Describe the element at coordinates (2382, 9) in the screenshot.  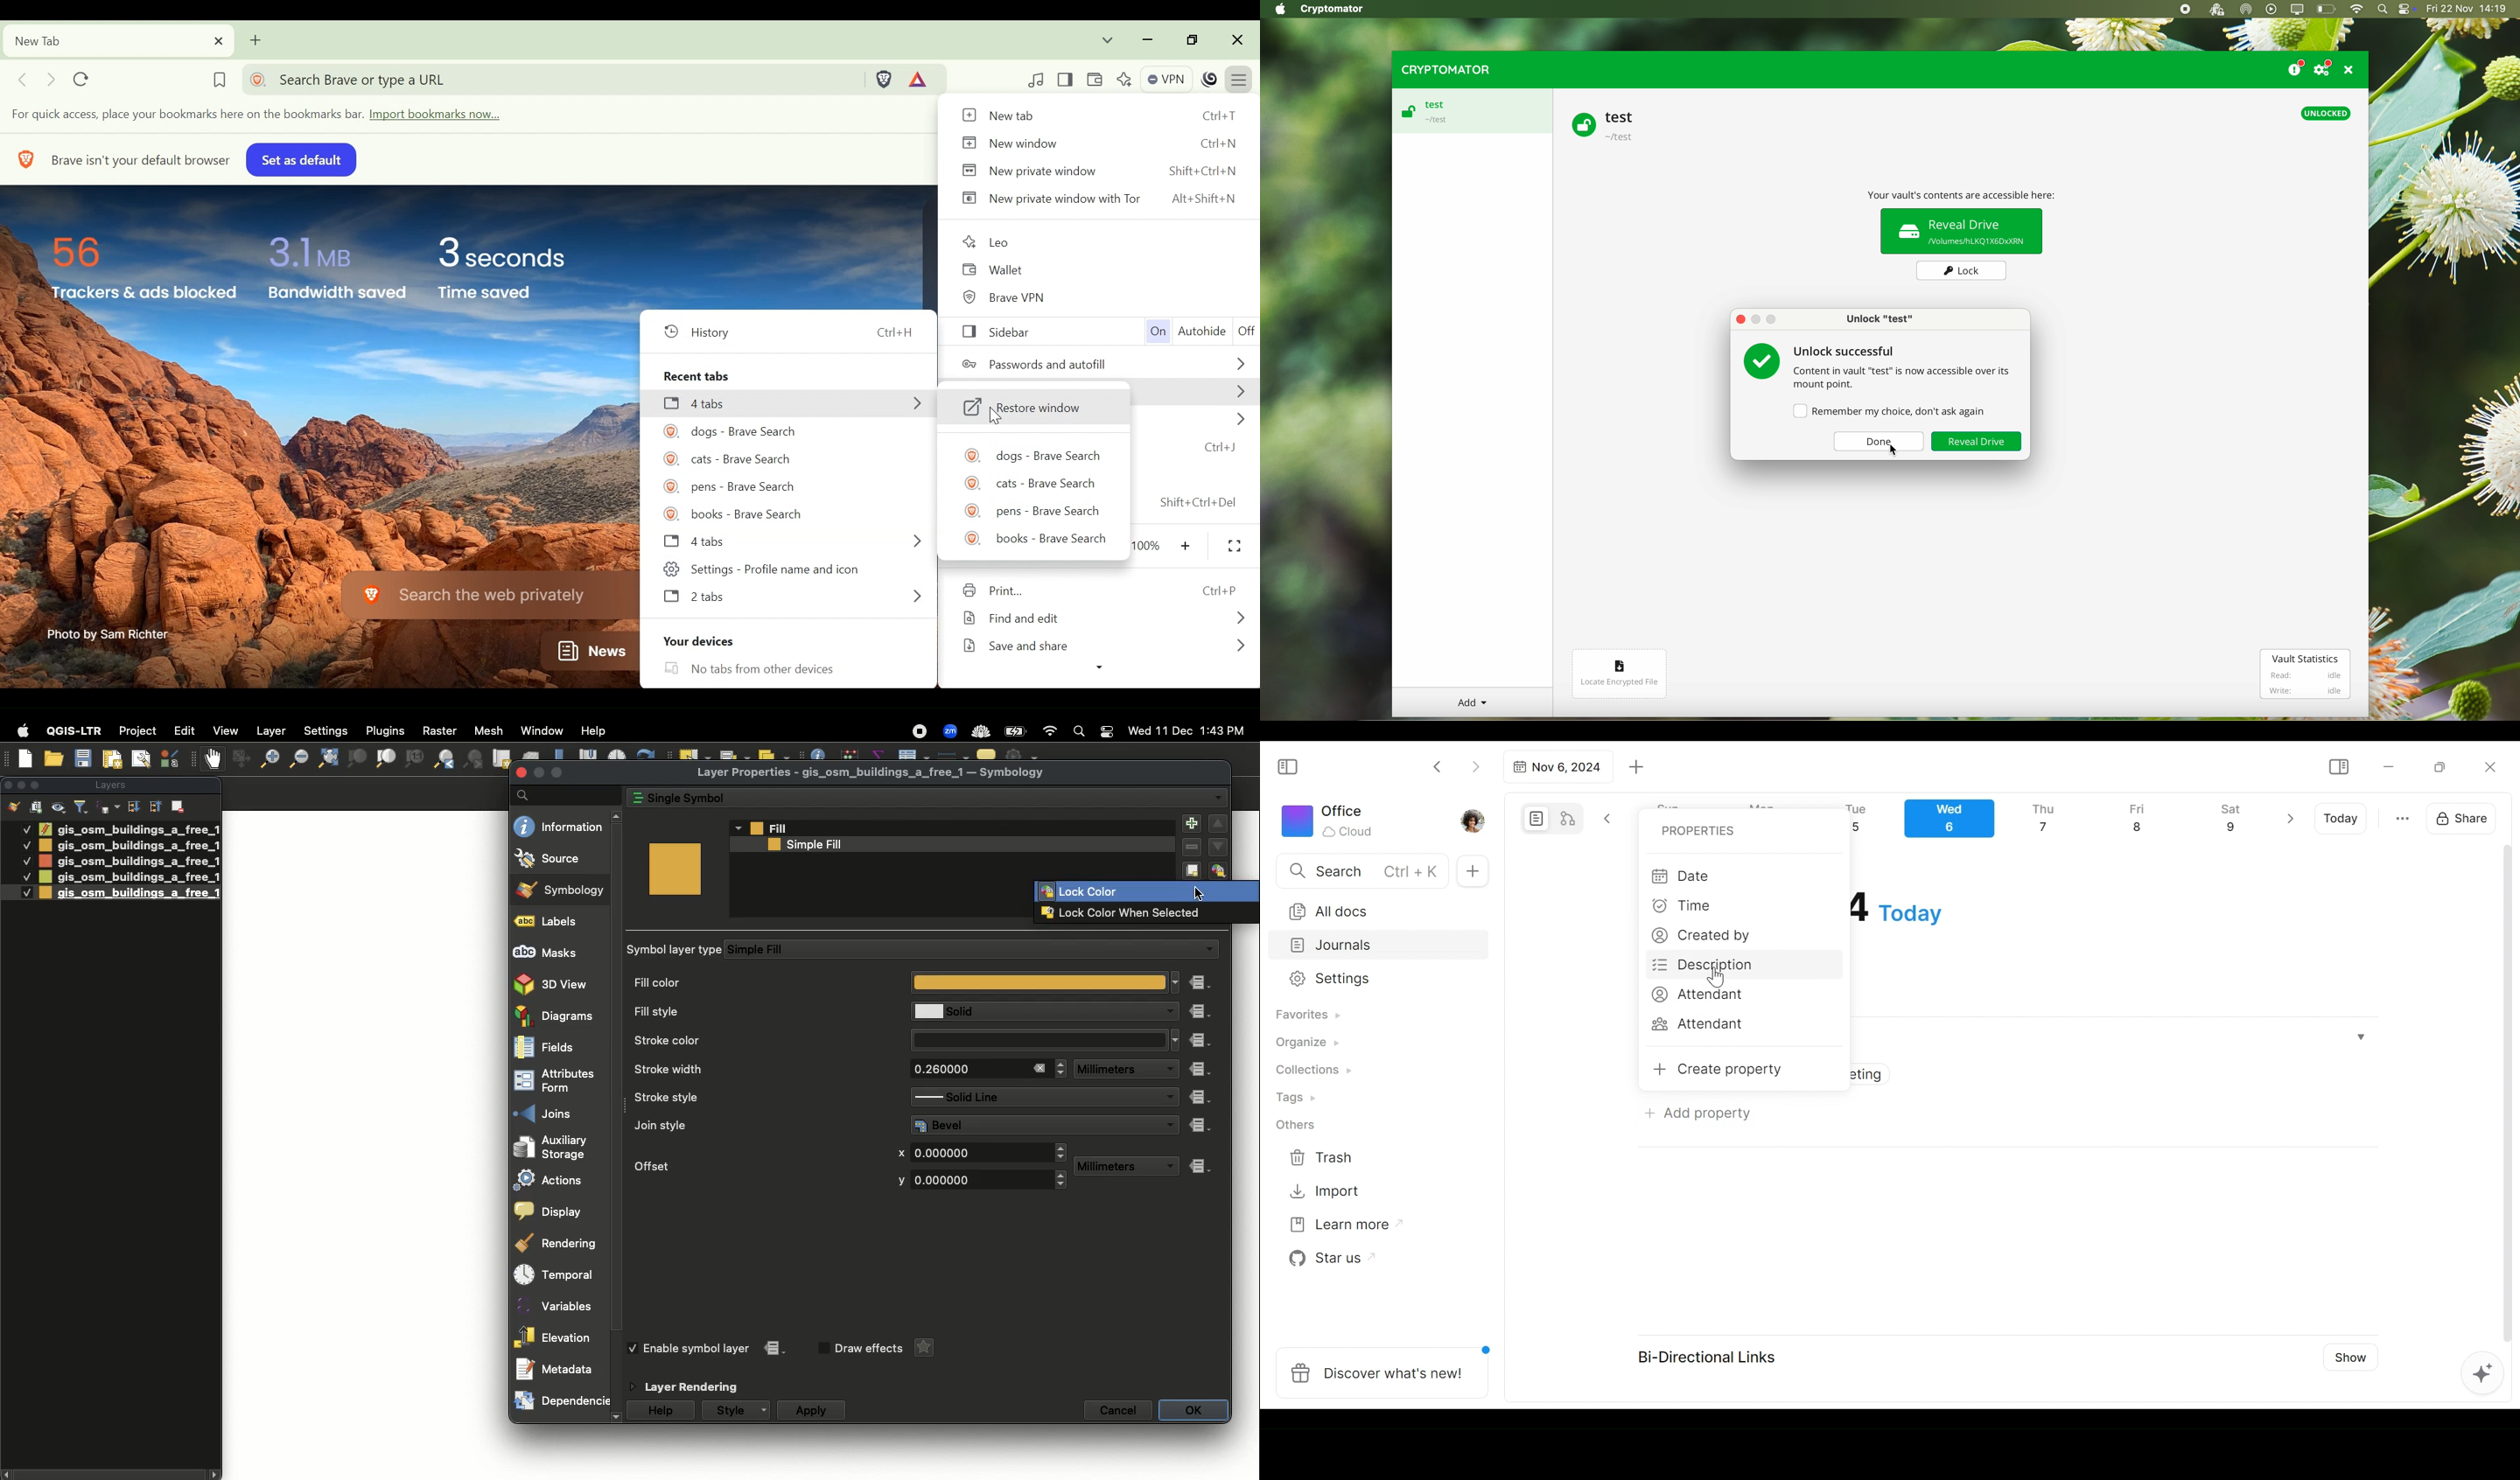
I see `spotlight search` at that location.